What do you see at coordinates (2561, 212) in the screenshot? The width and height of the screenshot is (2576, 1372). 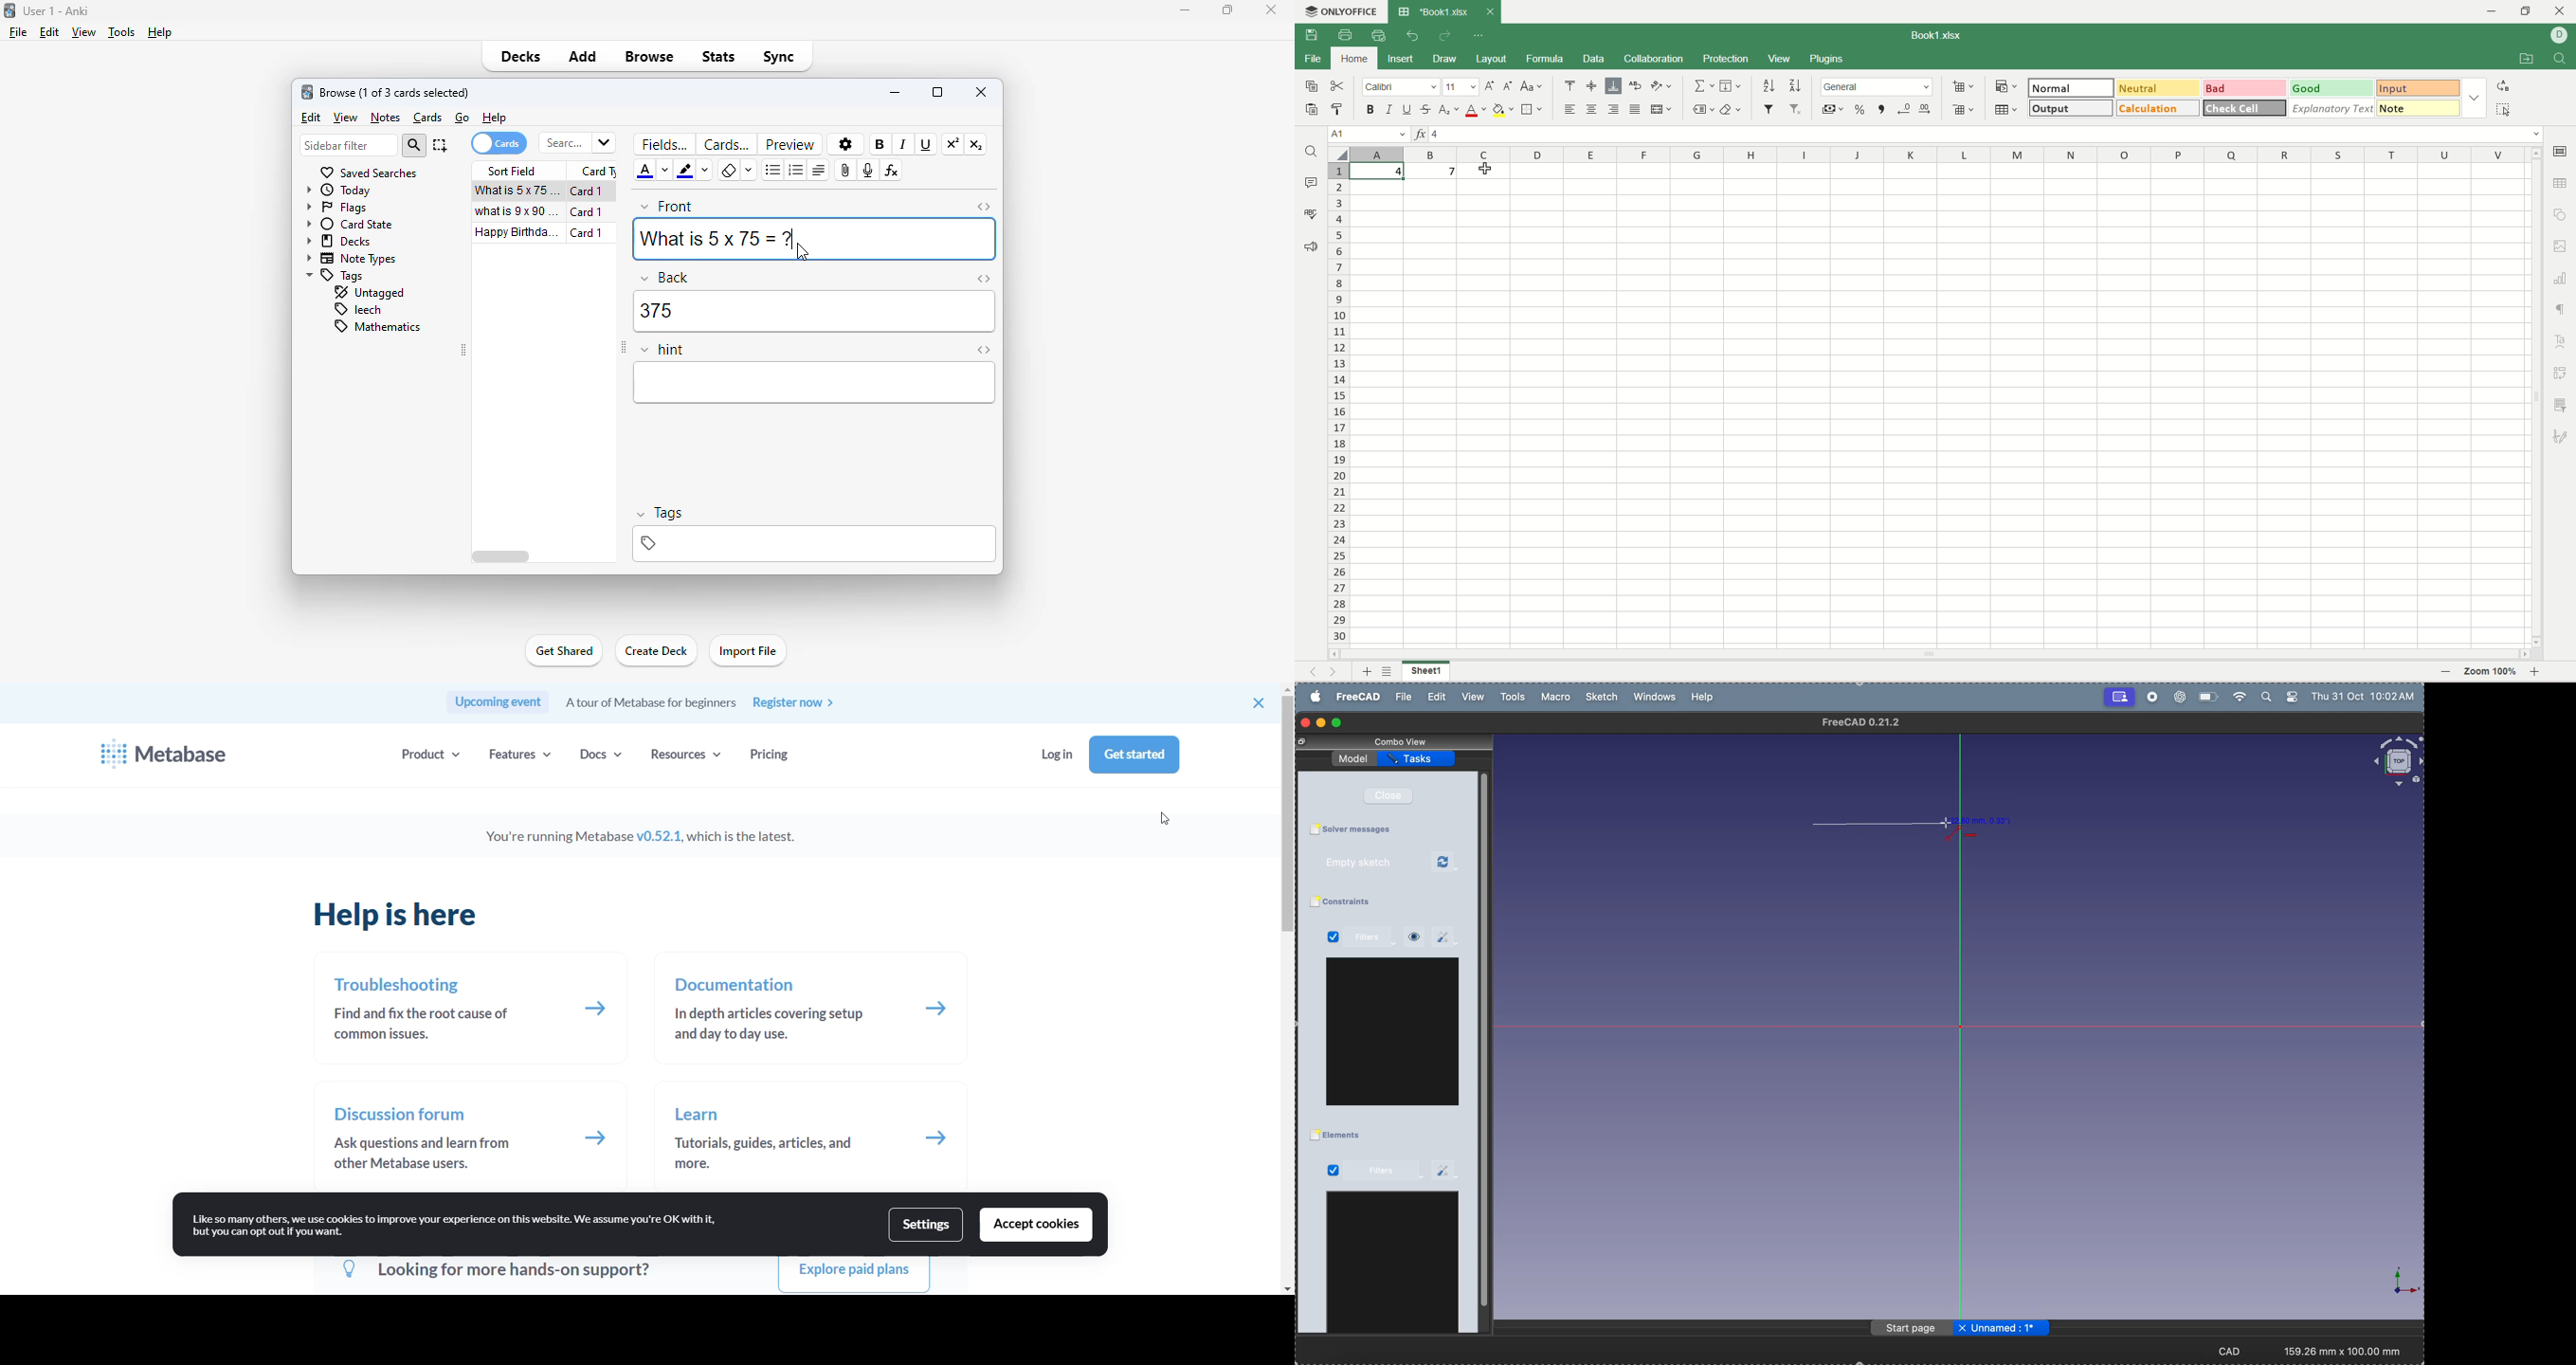 I see `object settings` at bounding box center [2561, 212].